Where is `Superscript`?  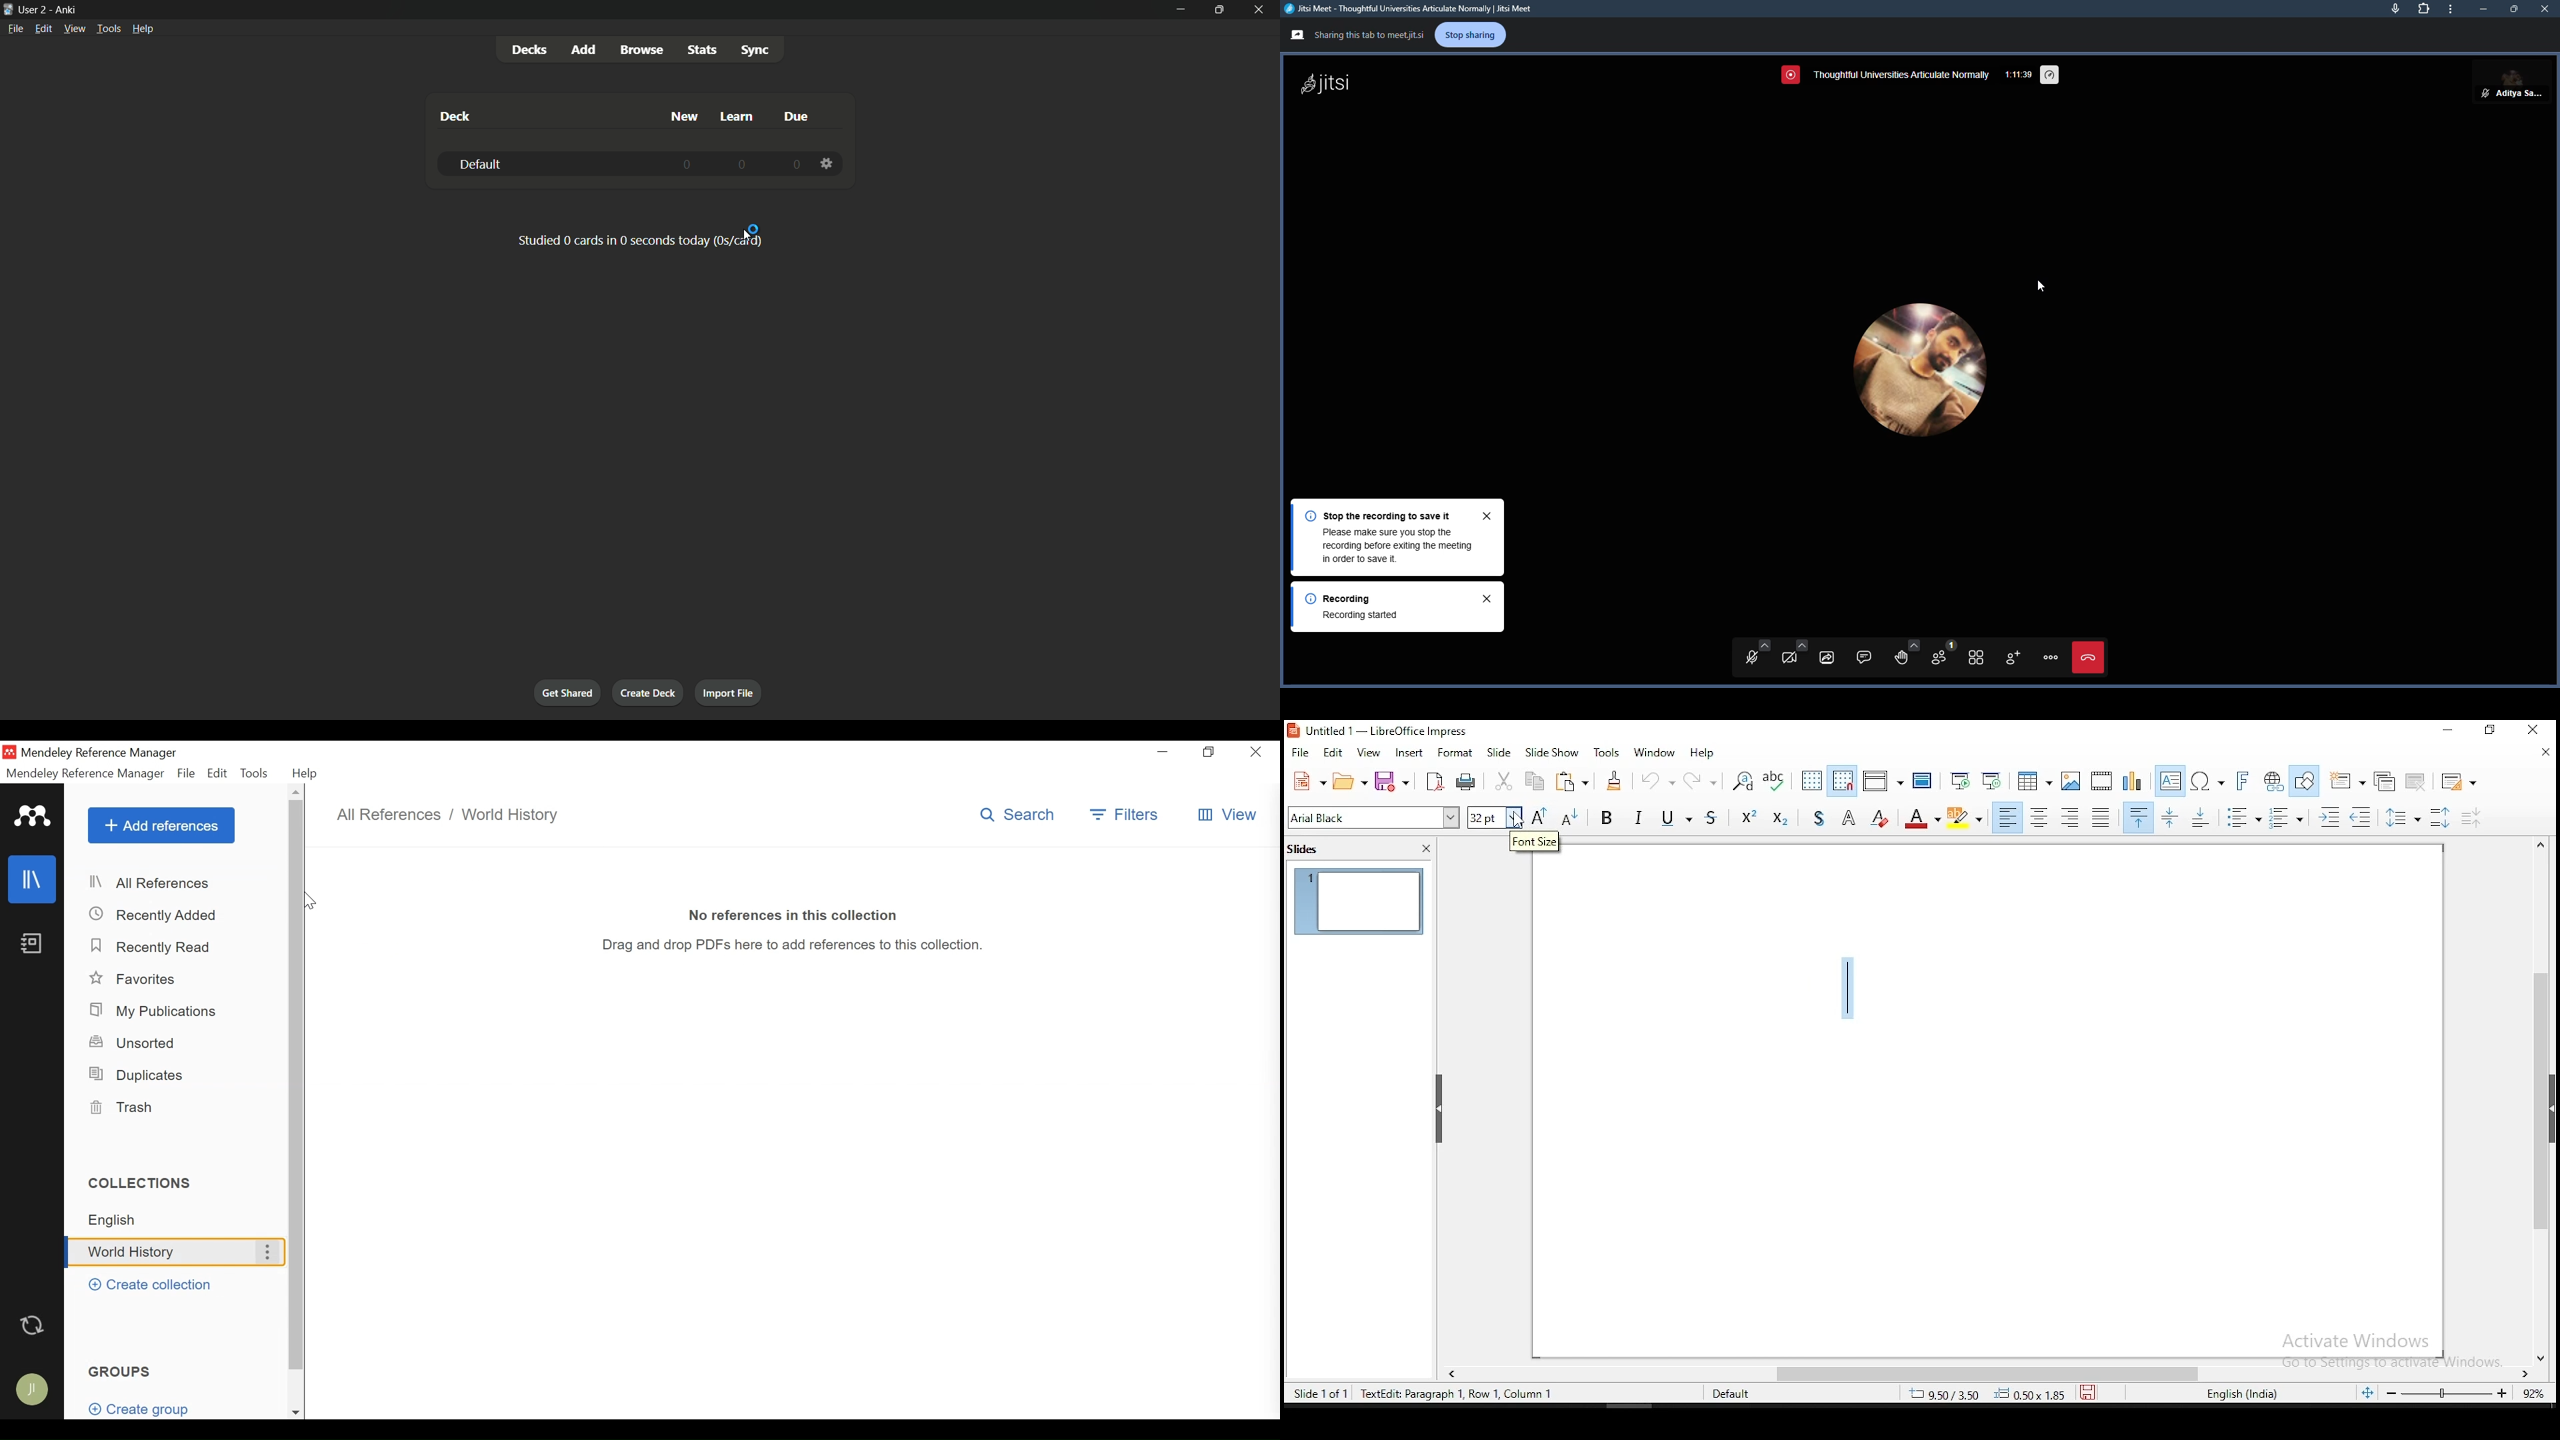 Superscript is located at coordinates (1748, 815).